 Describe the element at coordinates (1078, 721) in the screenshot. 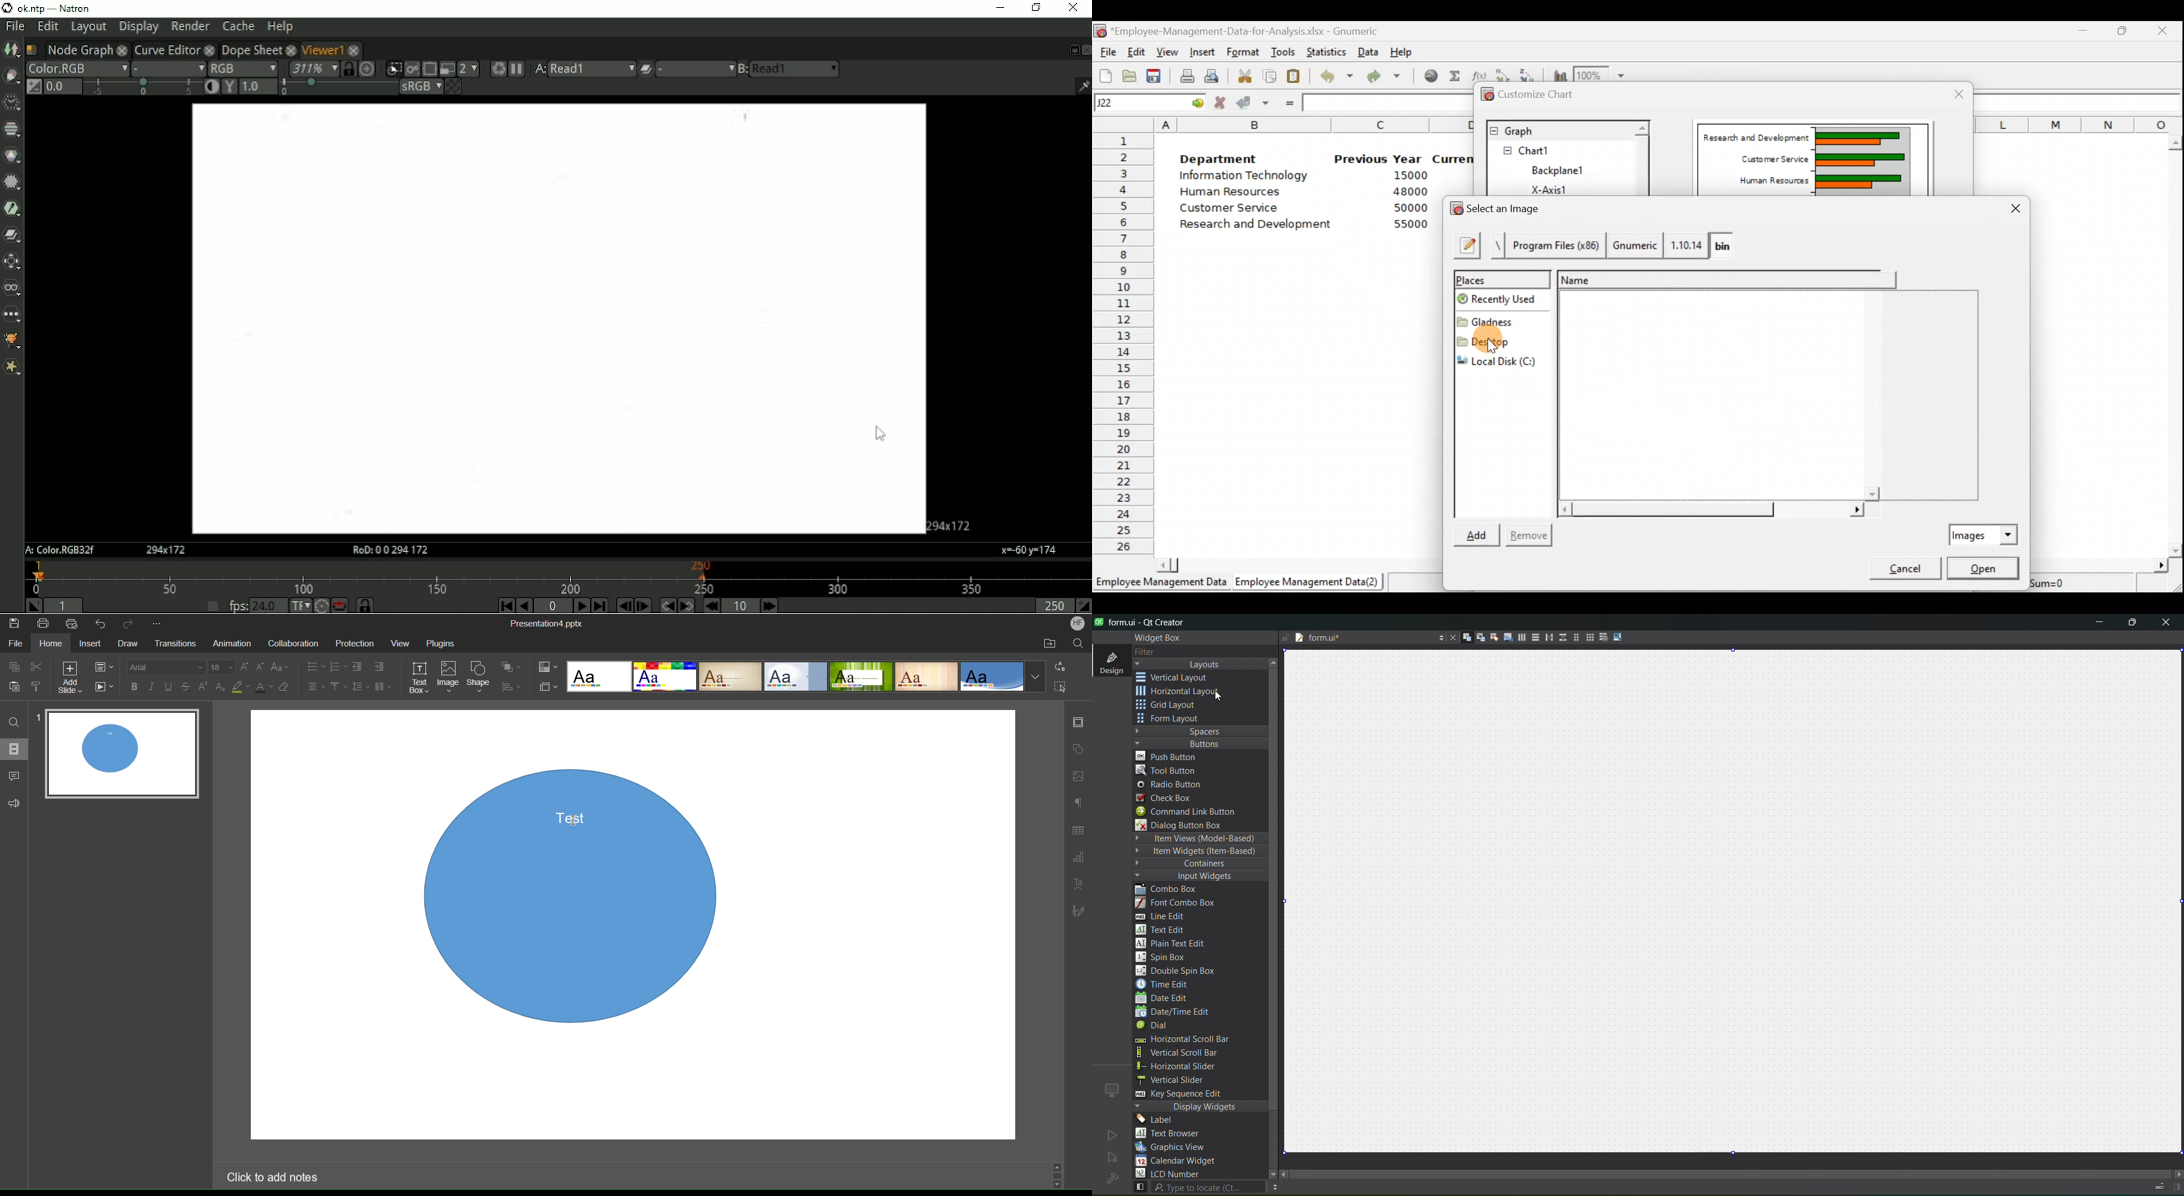

I see `Slide Settings` at that location.